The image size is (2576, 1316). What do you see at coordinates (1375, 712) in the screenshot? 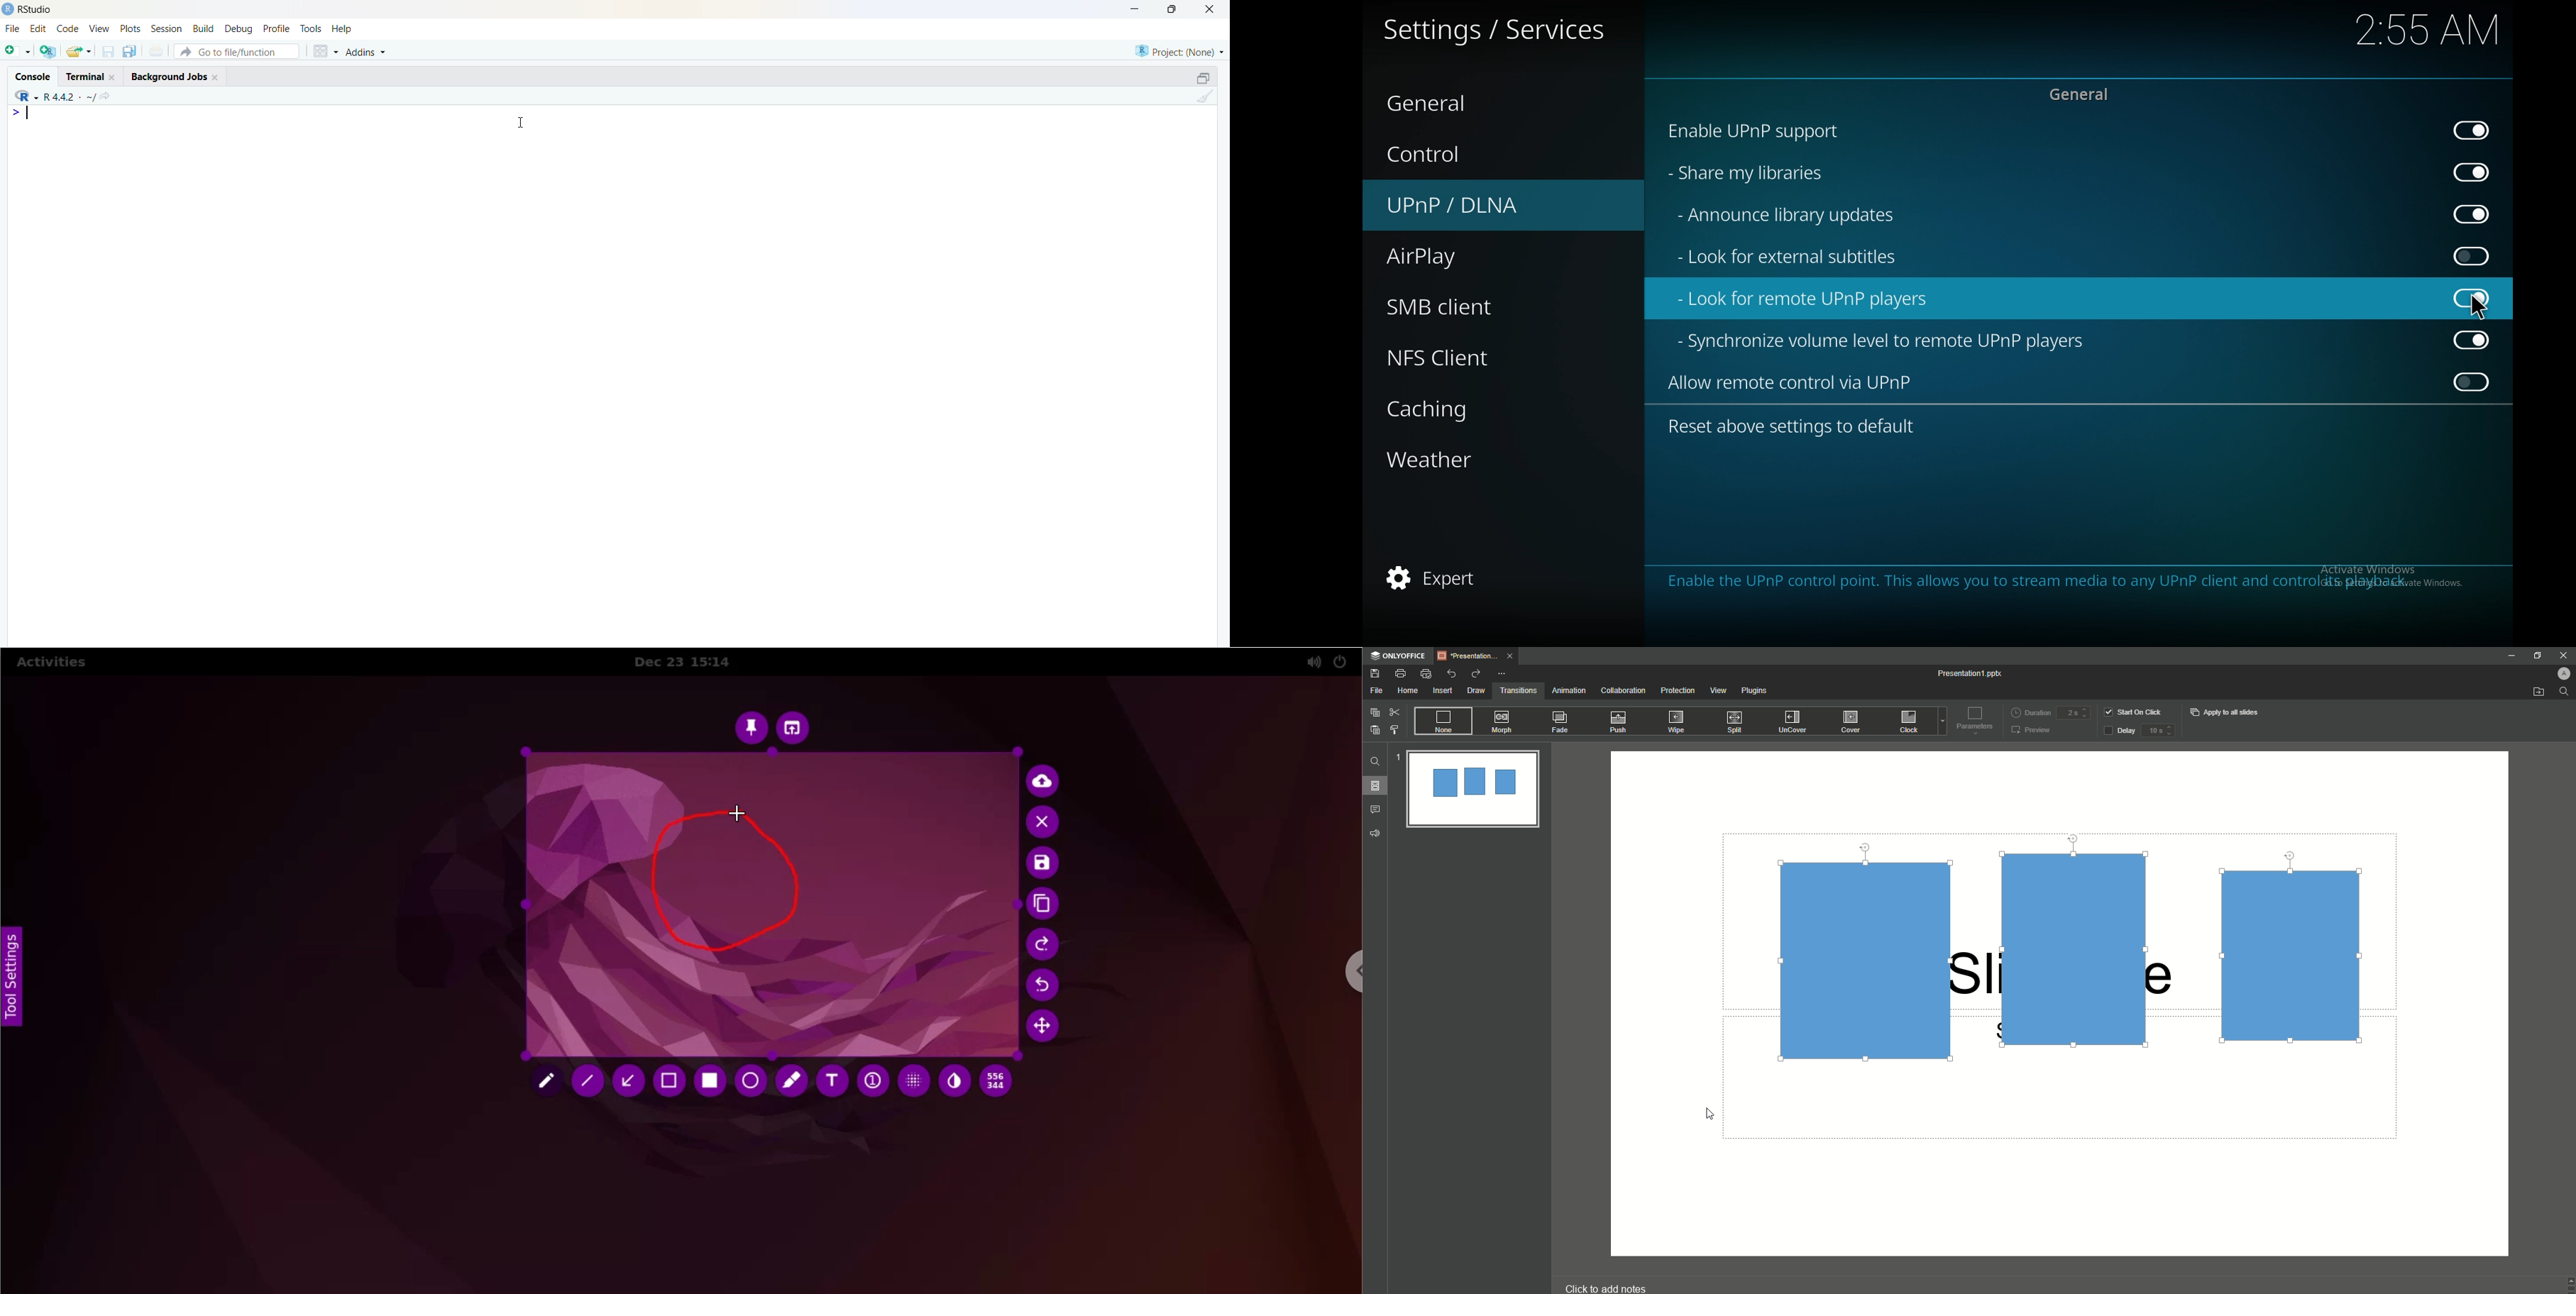
I see `Copy` at bounding box center [1375, 712].